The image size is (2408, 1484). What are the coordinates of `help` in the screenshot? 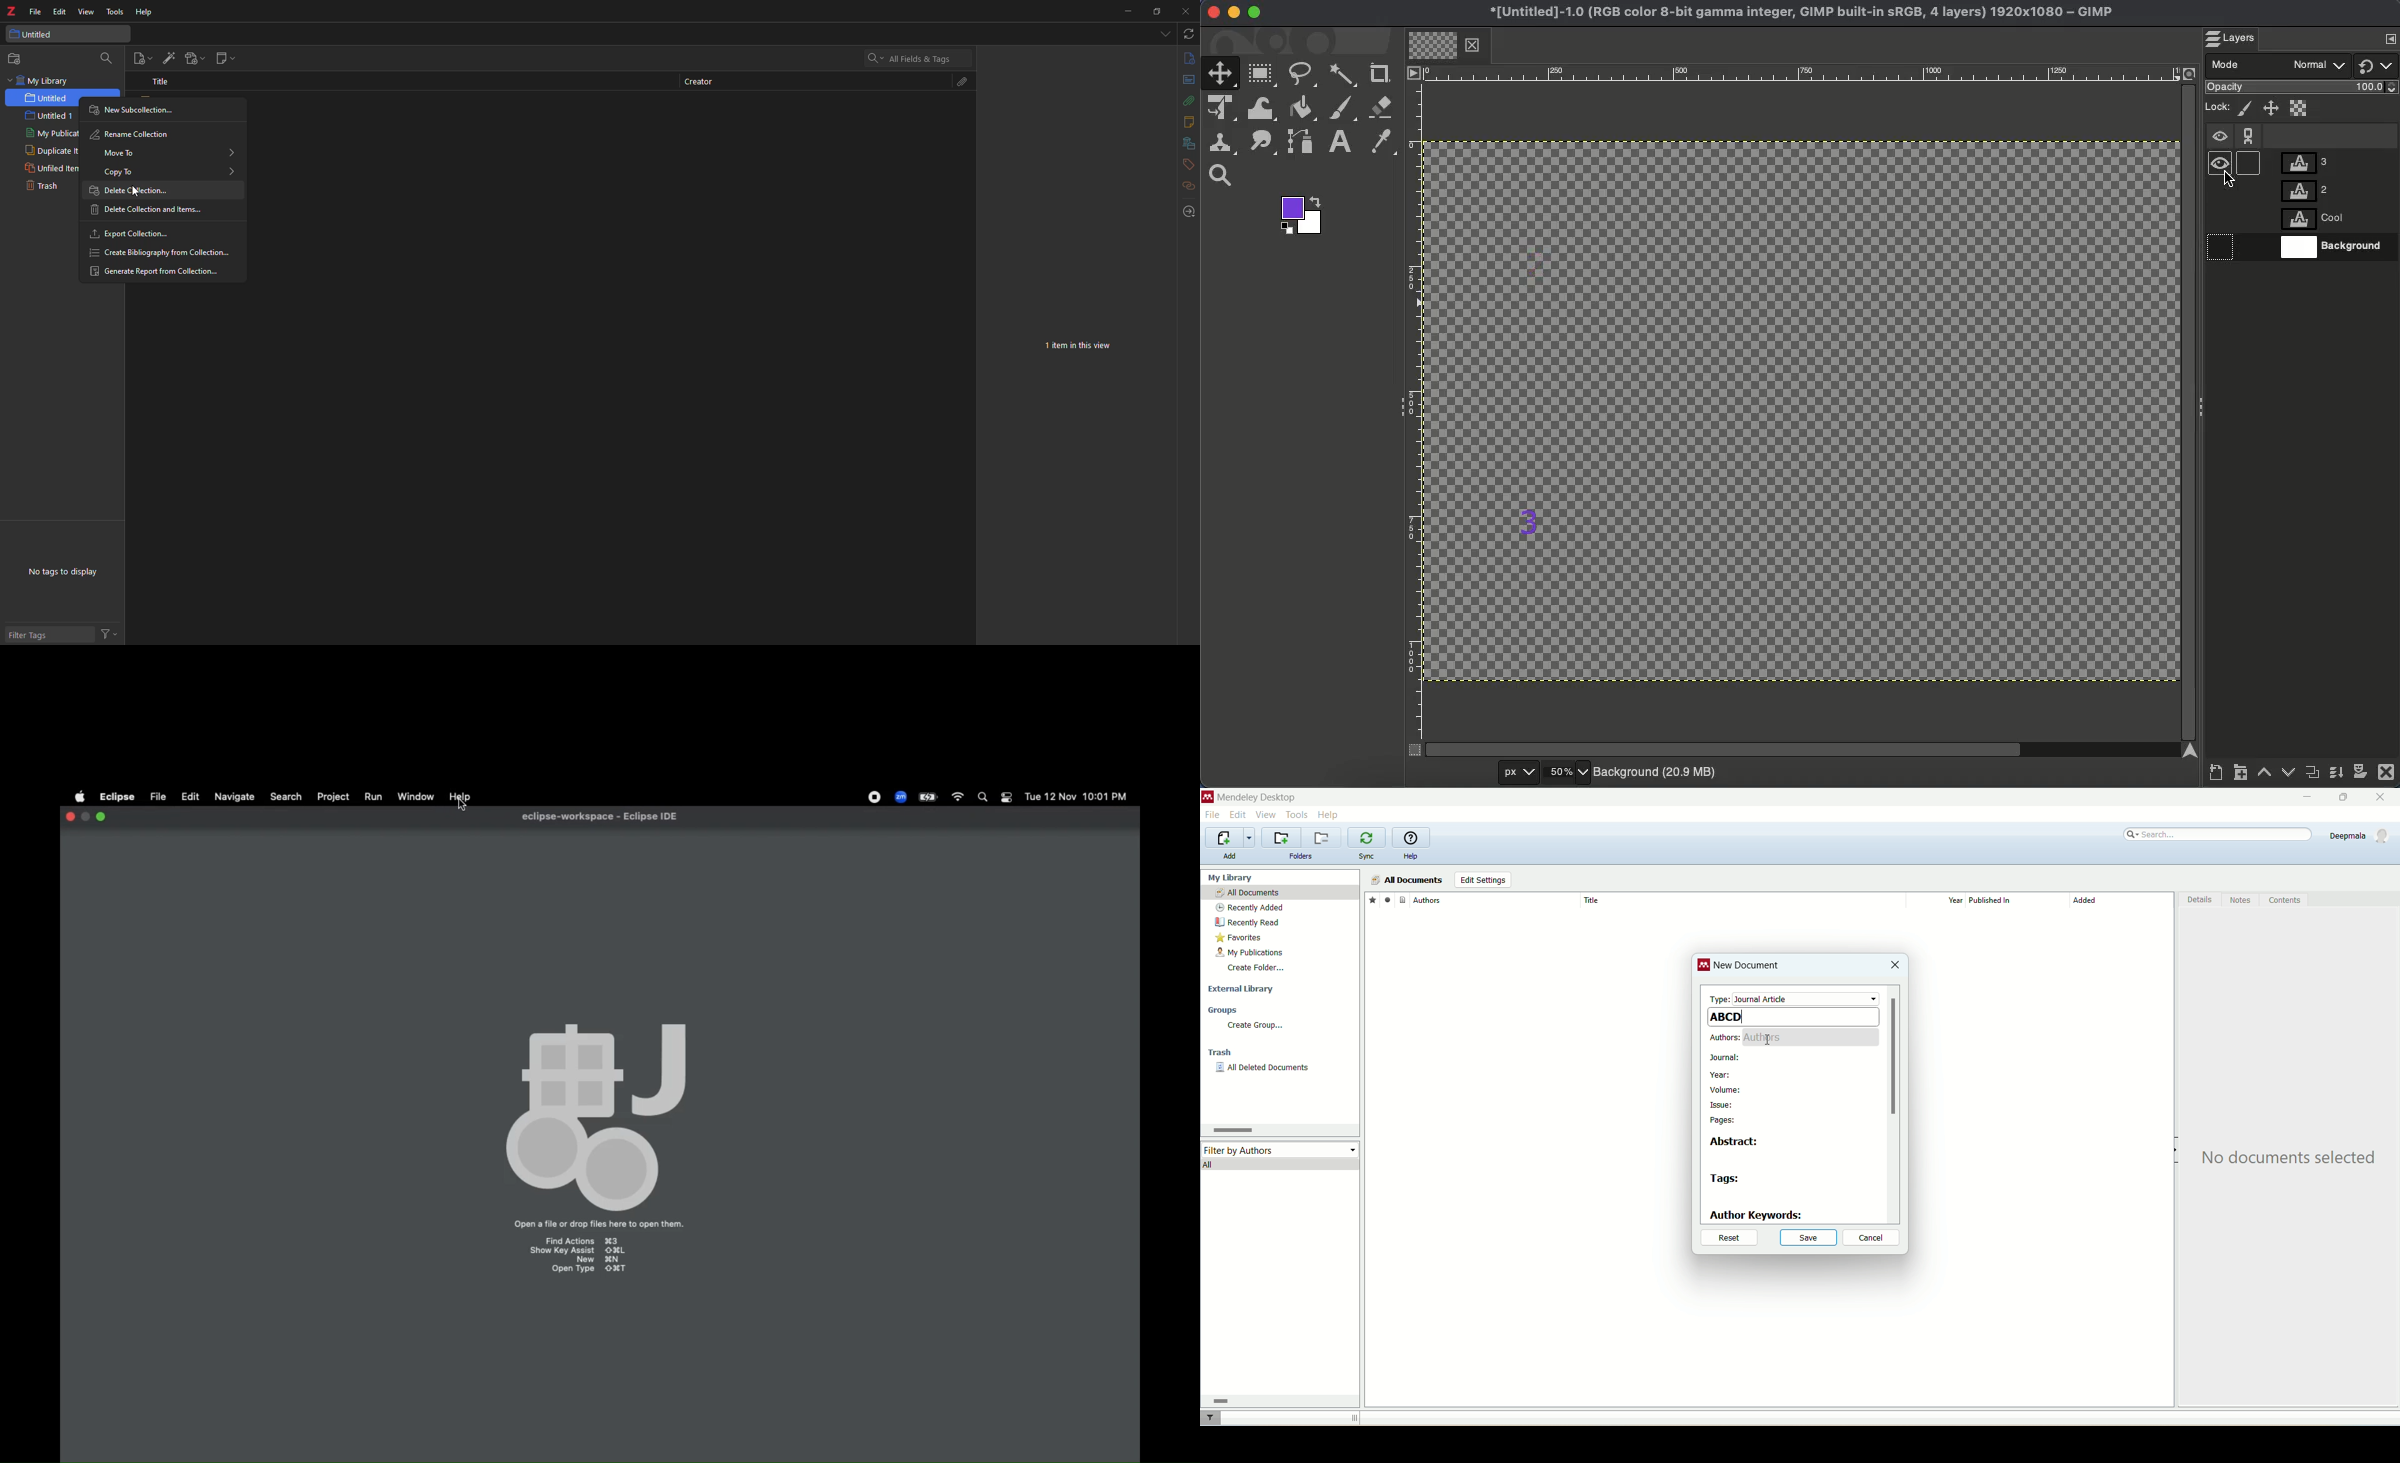 It's located at (145, 12).